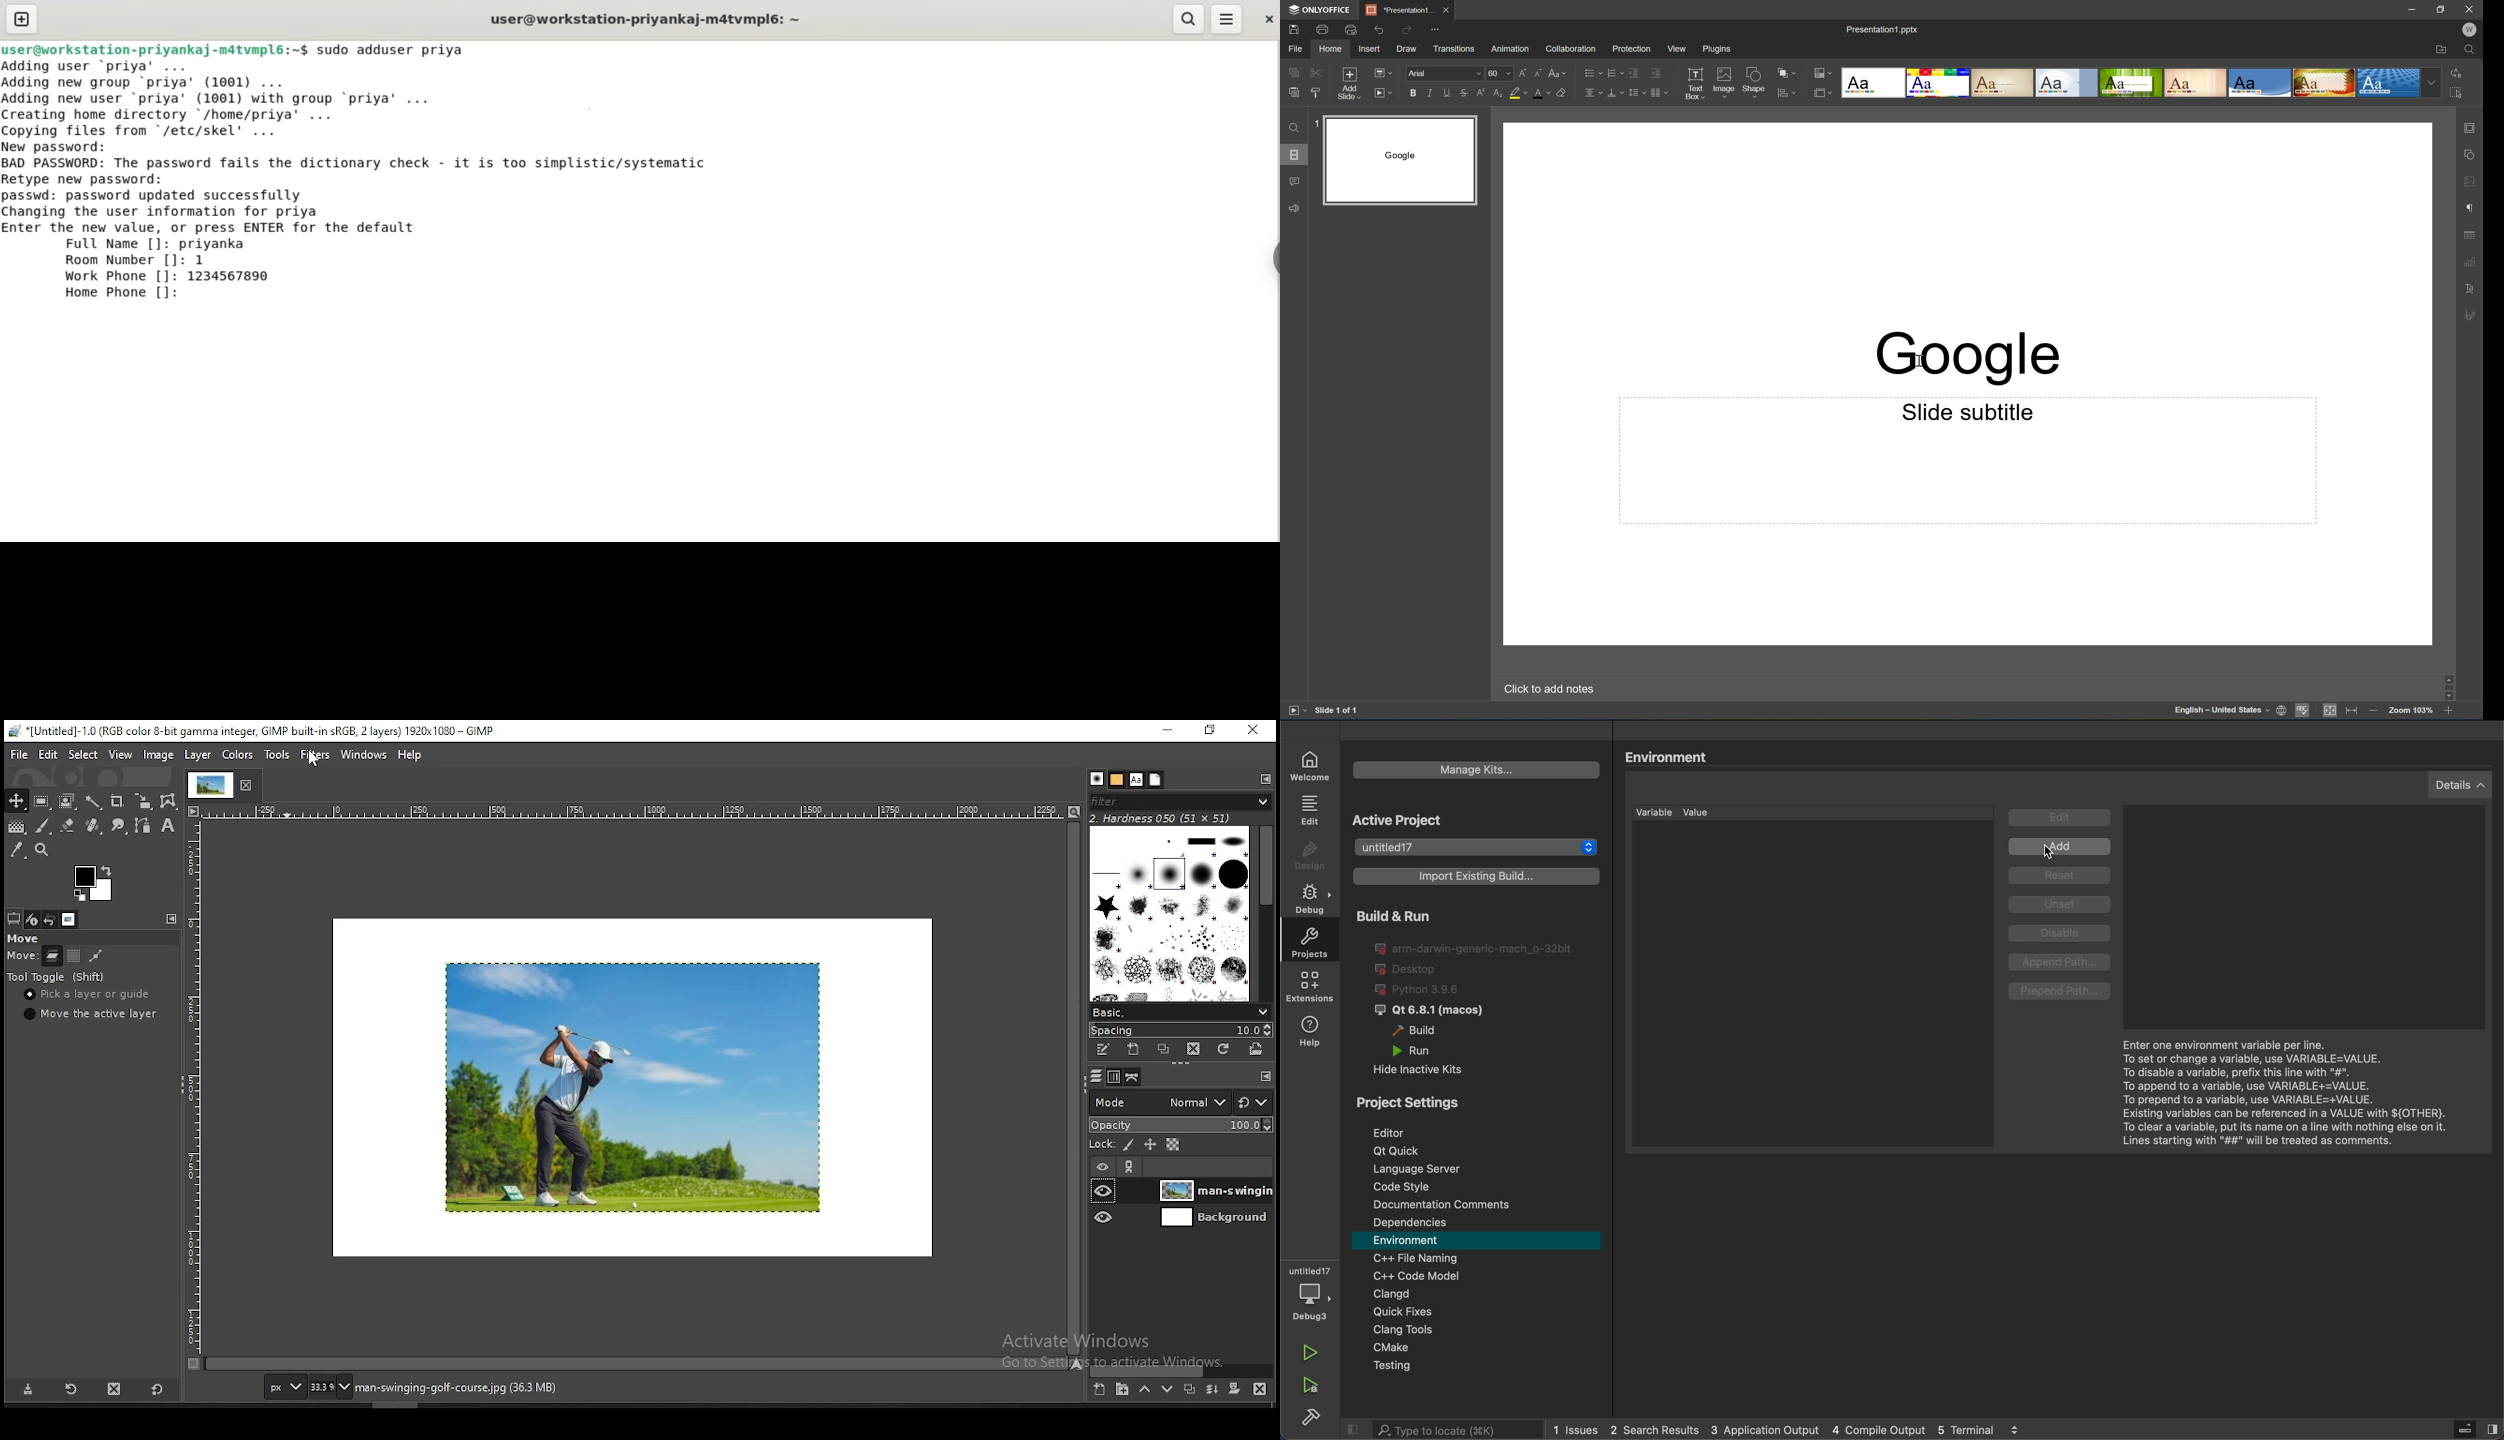  I want to click on restore tool preset, so click(69, 1389).